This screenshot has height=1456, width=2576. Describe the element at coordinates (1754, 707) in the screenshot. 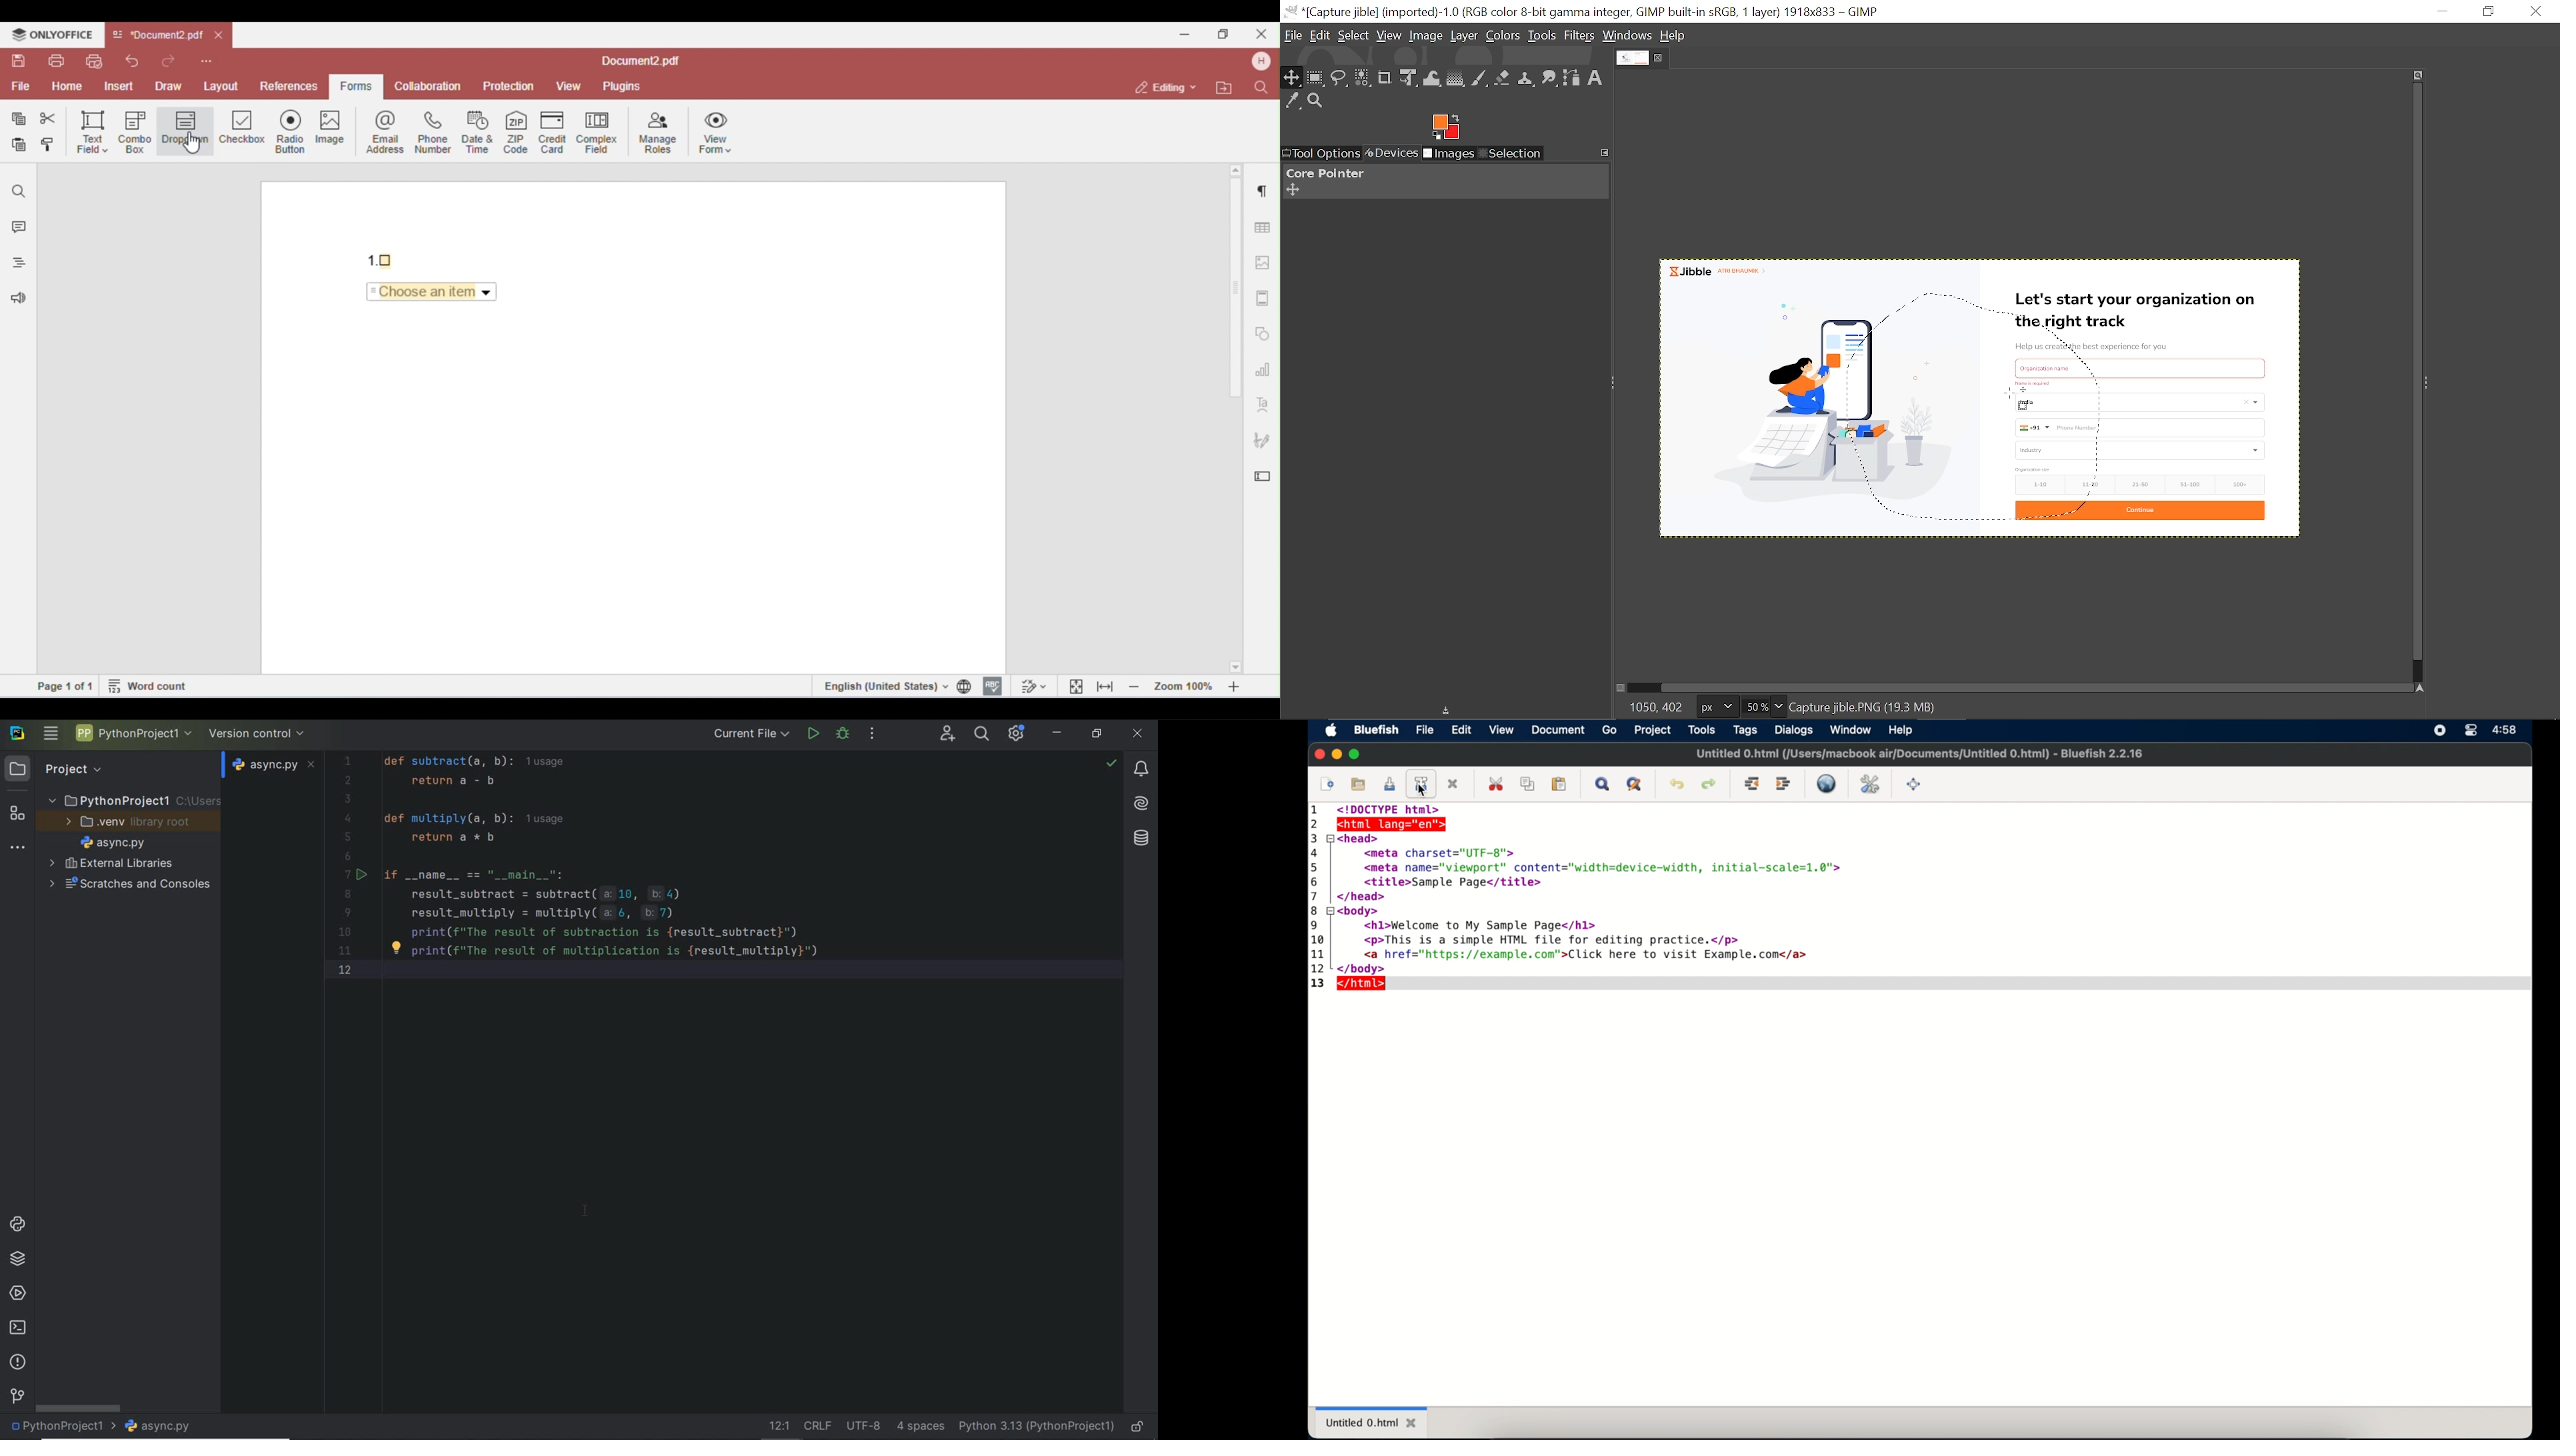

I see `Current Zoom` at that location.